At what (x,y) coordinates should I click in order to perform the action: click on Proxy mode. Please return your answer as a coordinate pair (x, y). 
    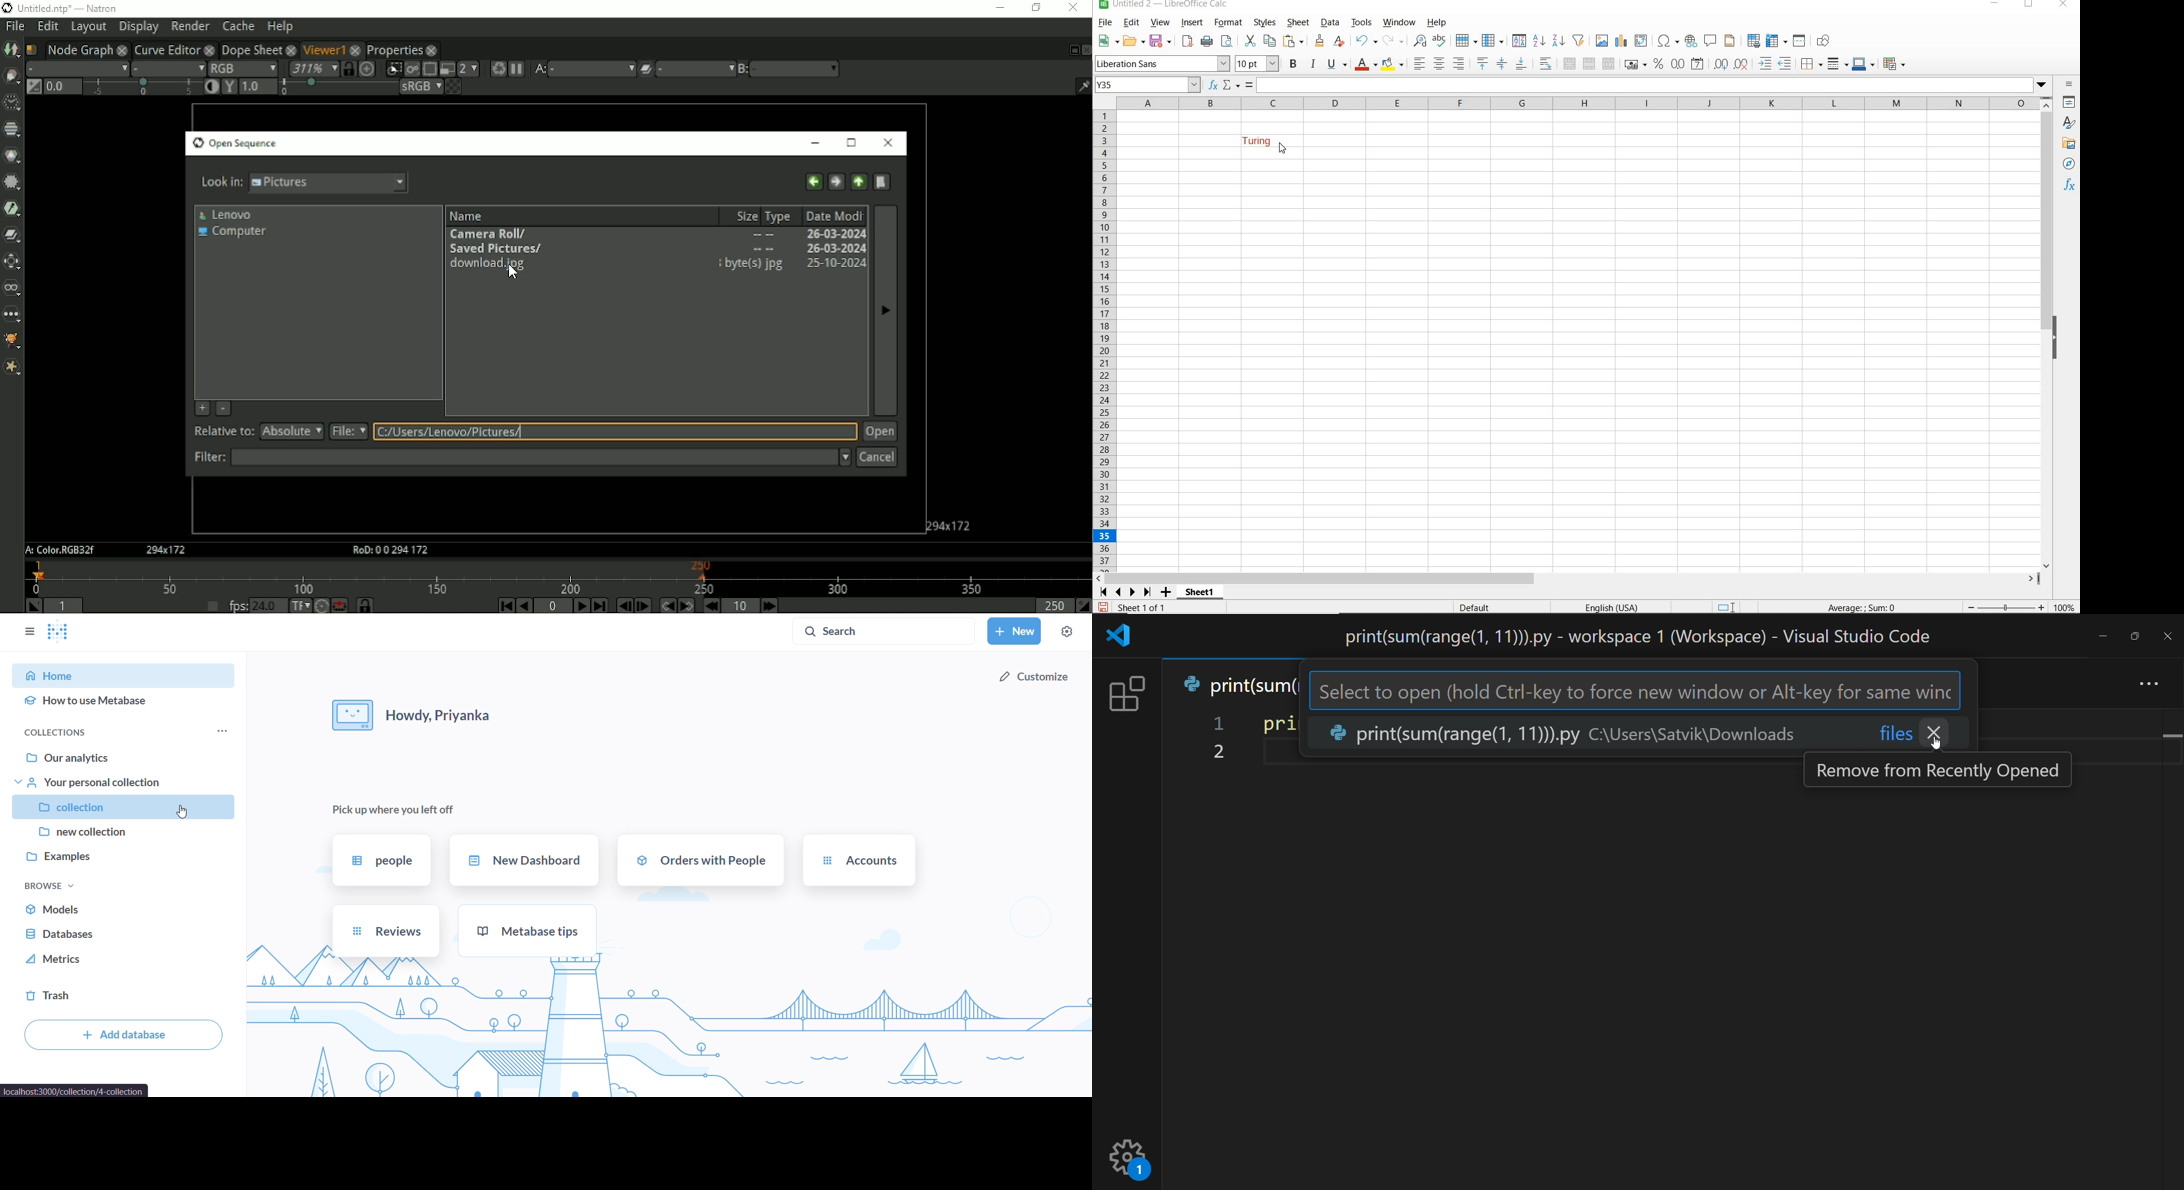
    Looking at the image, I should click on (446, 69).